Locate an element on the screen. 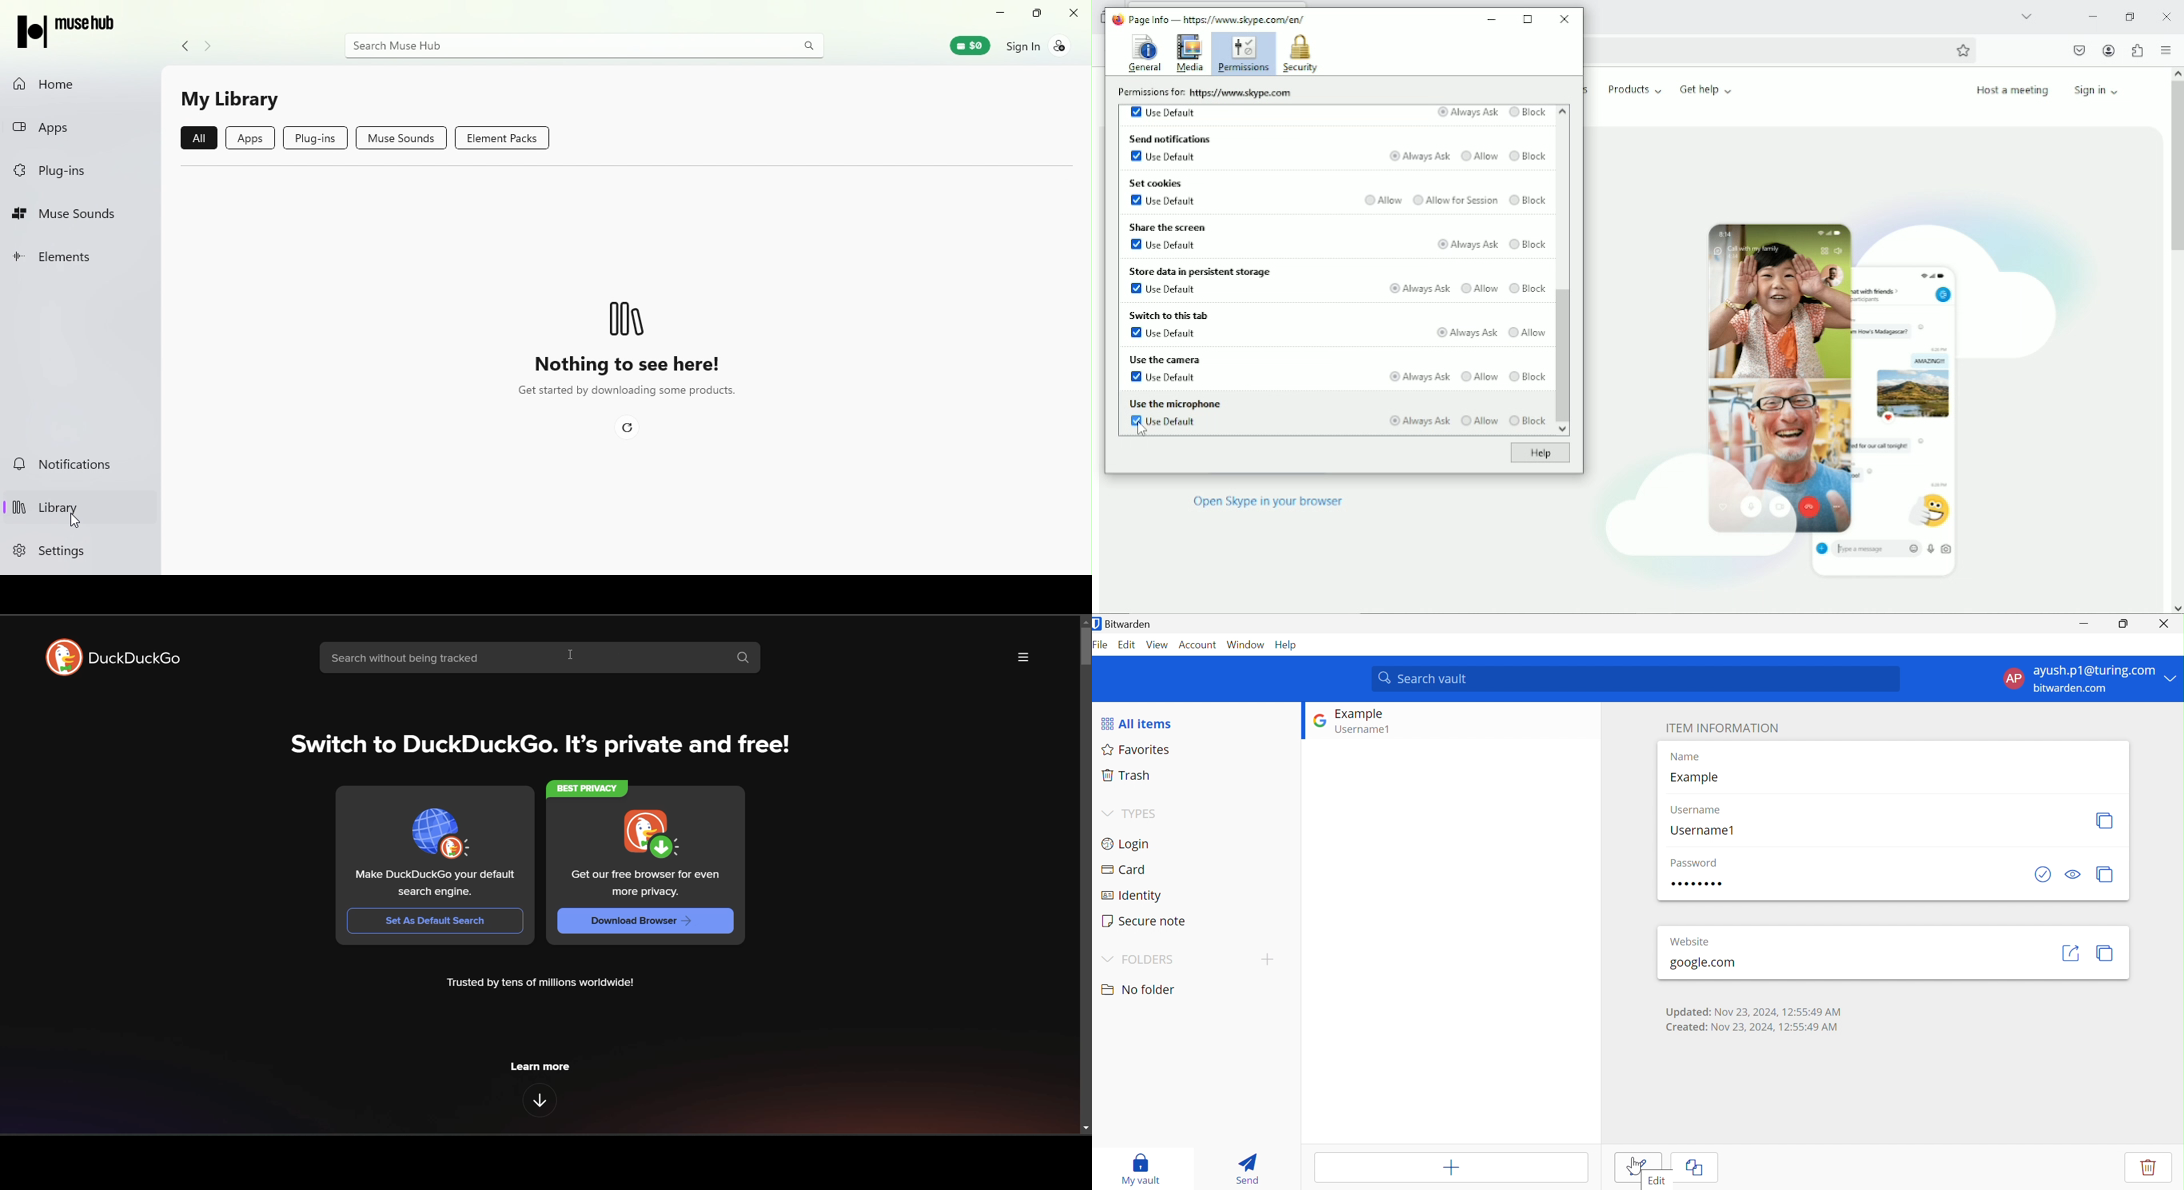  open application menu is located at coordinates (2165, 51).